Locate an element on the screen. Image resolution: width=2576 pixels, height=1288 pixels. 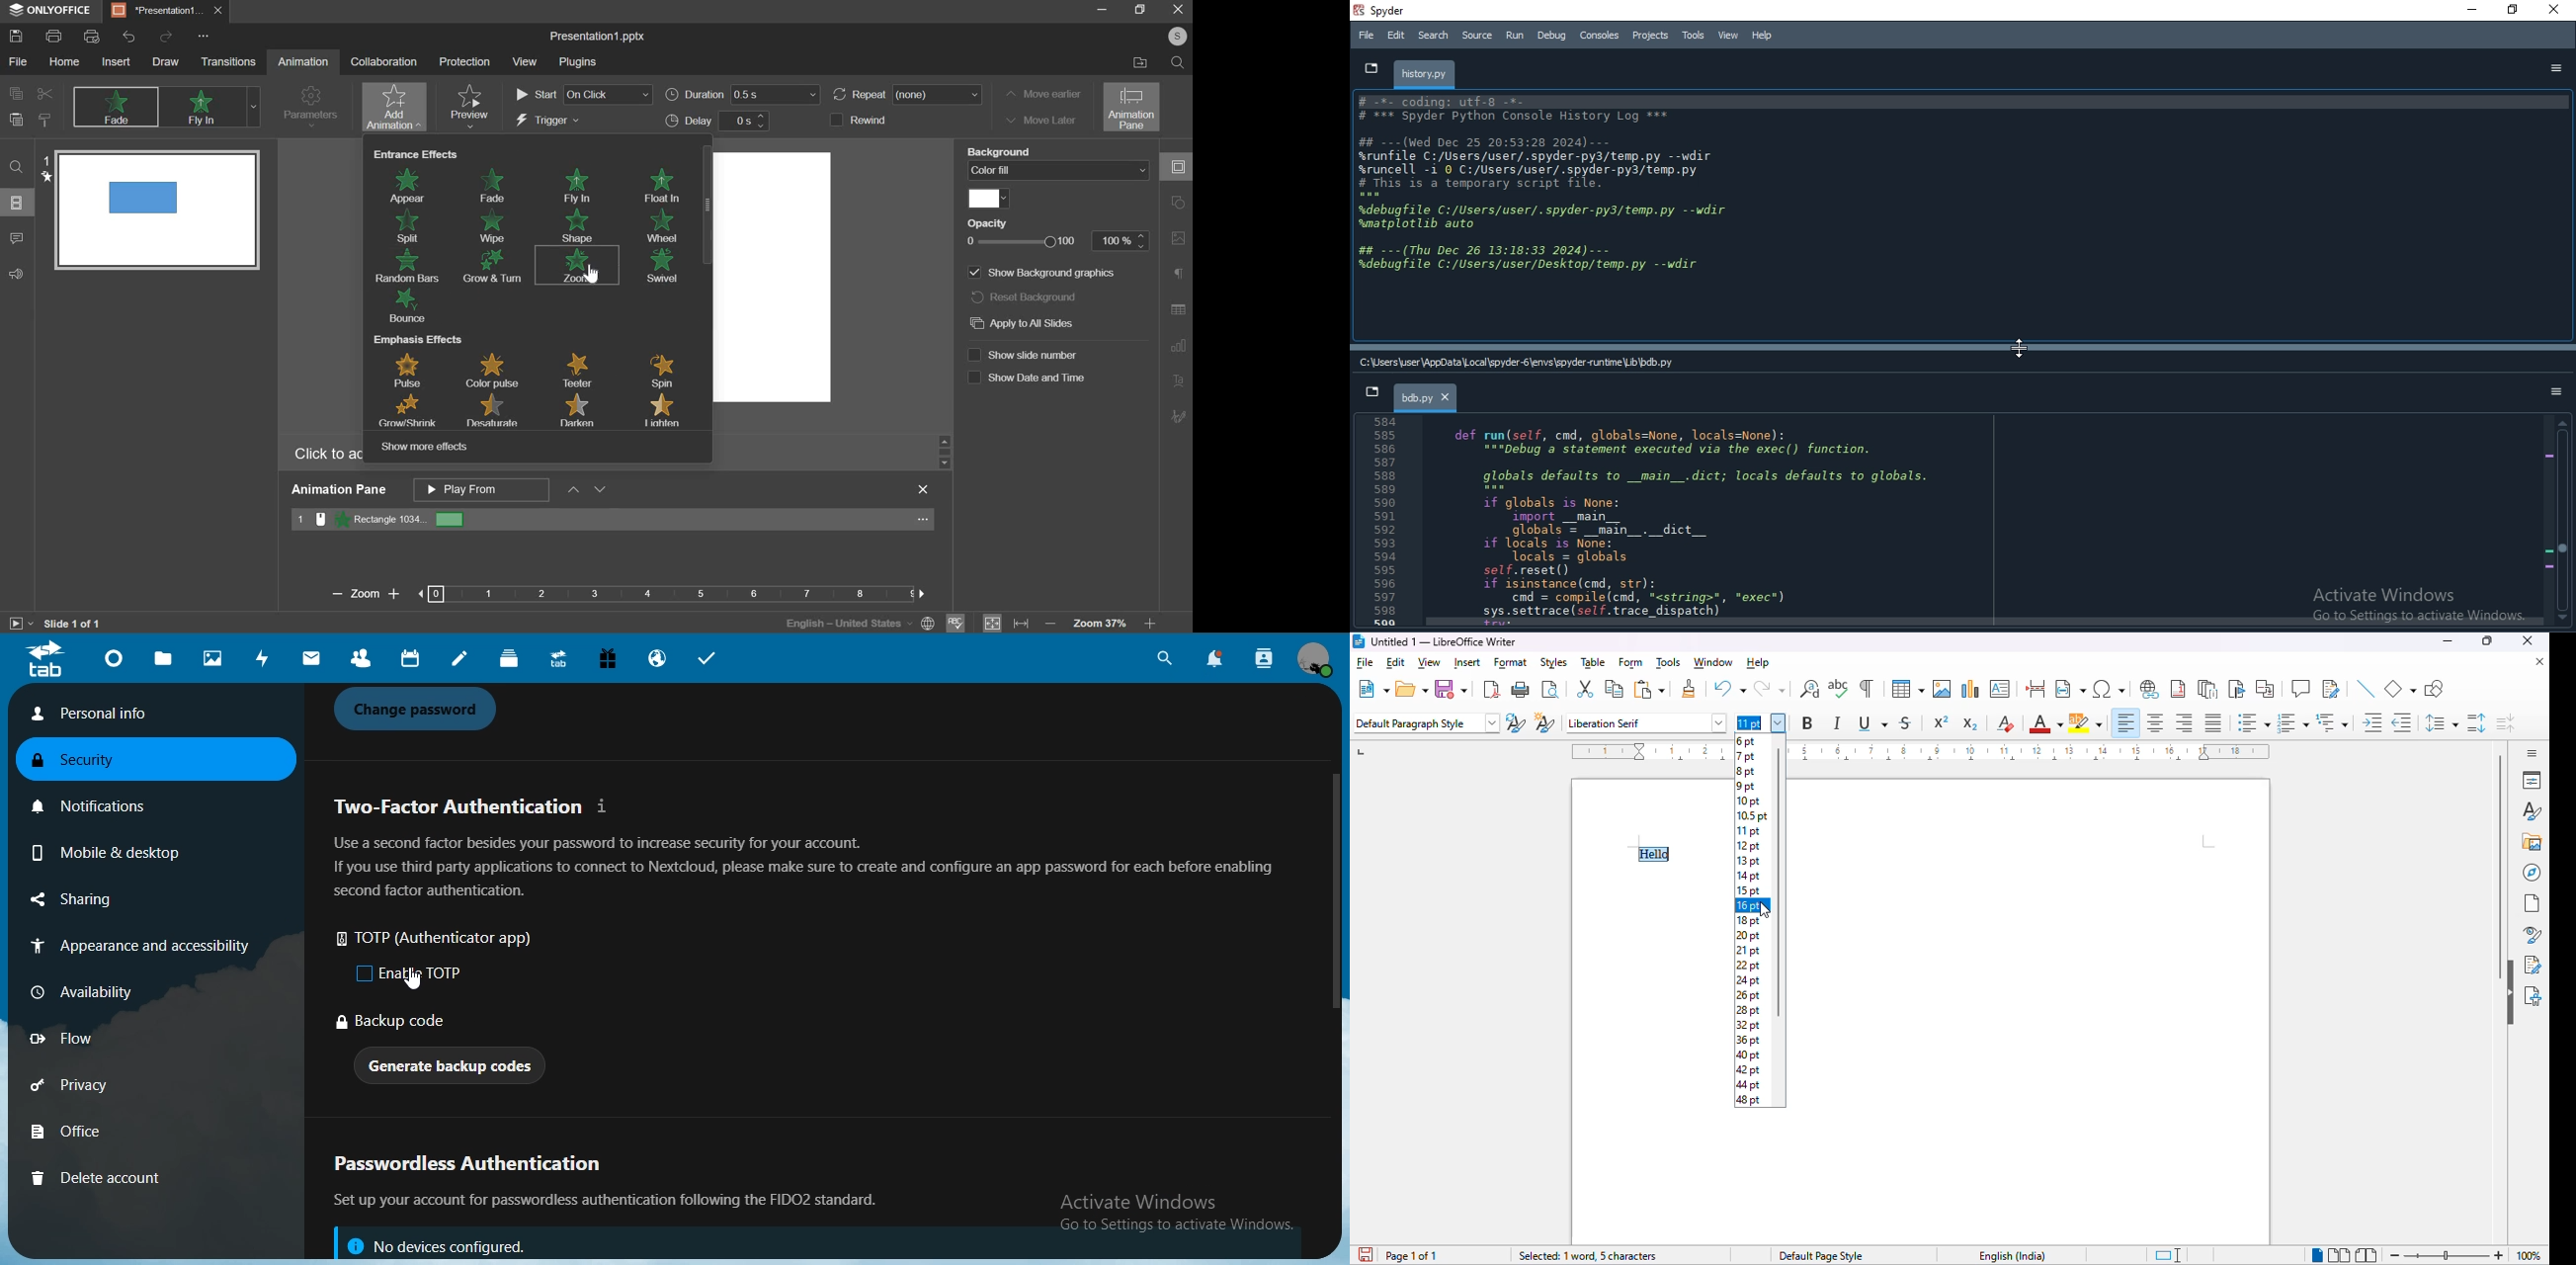
fit to size is located at coordinates (994, 622).